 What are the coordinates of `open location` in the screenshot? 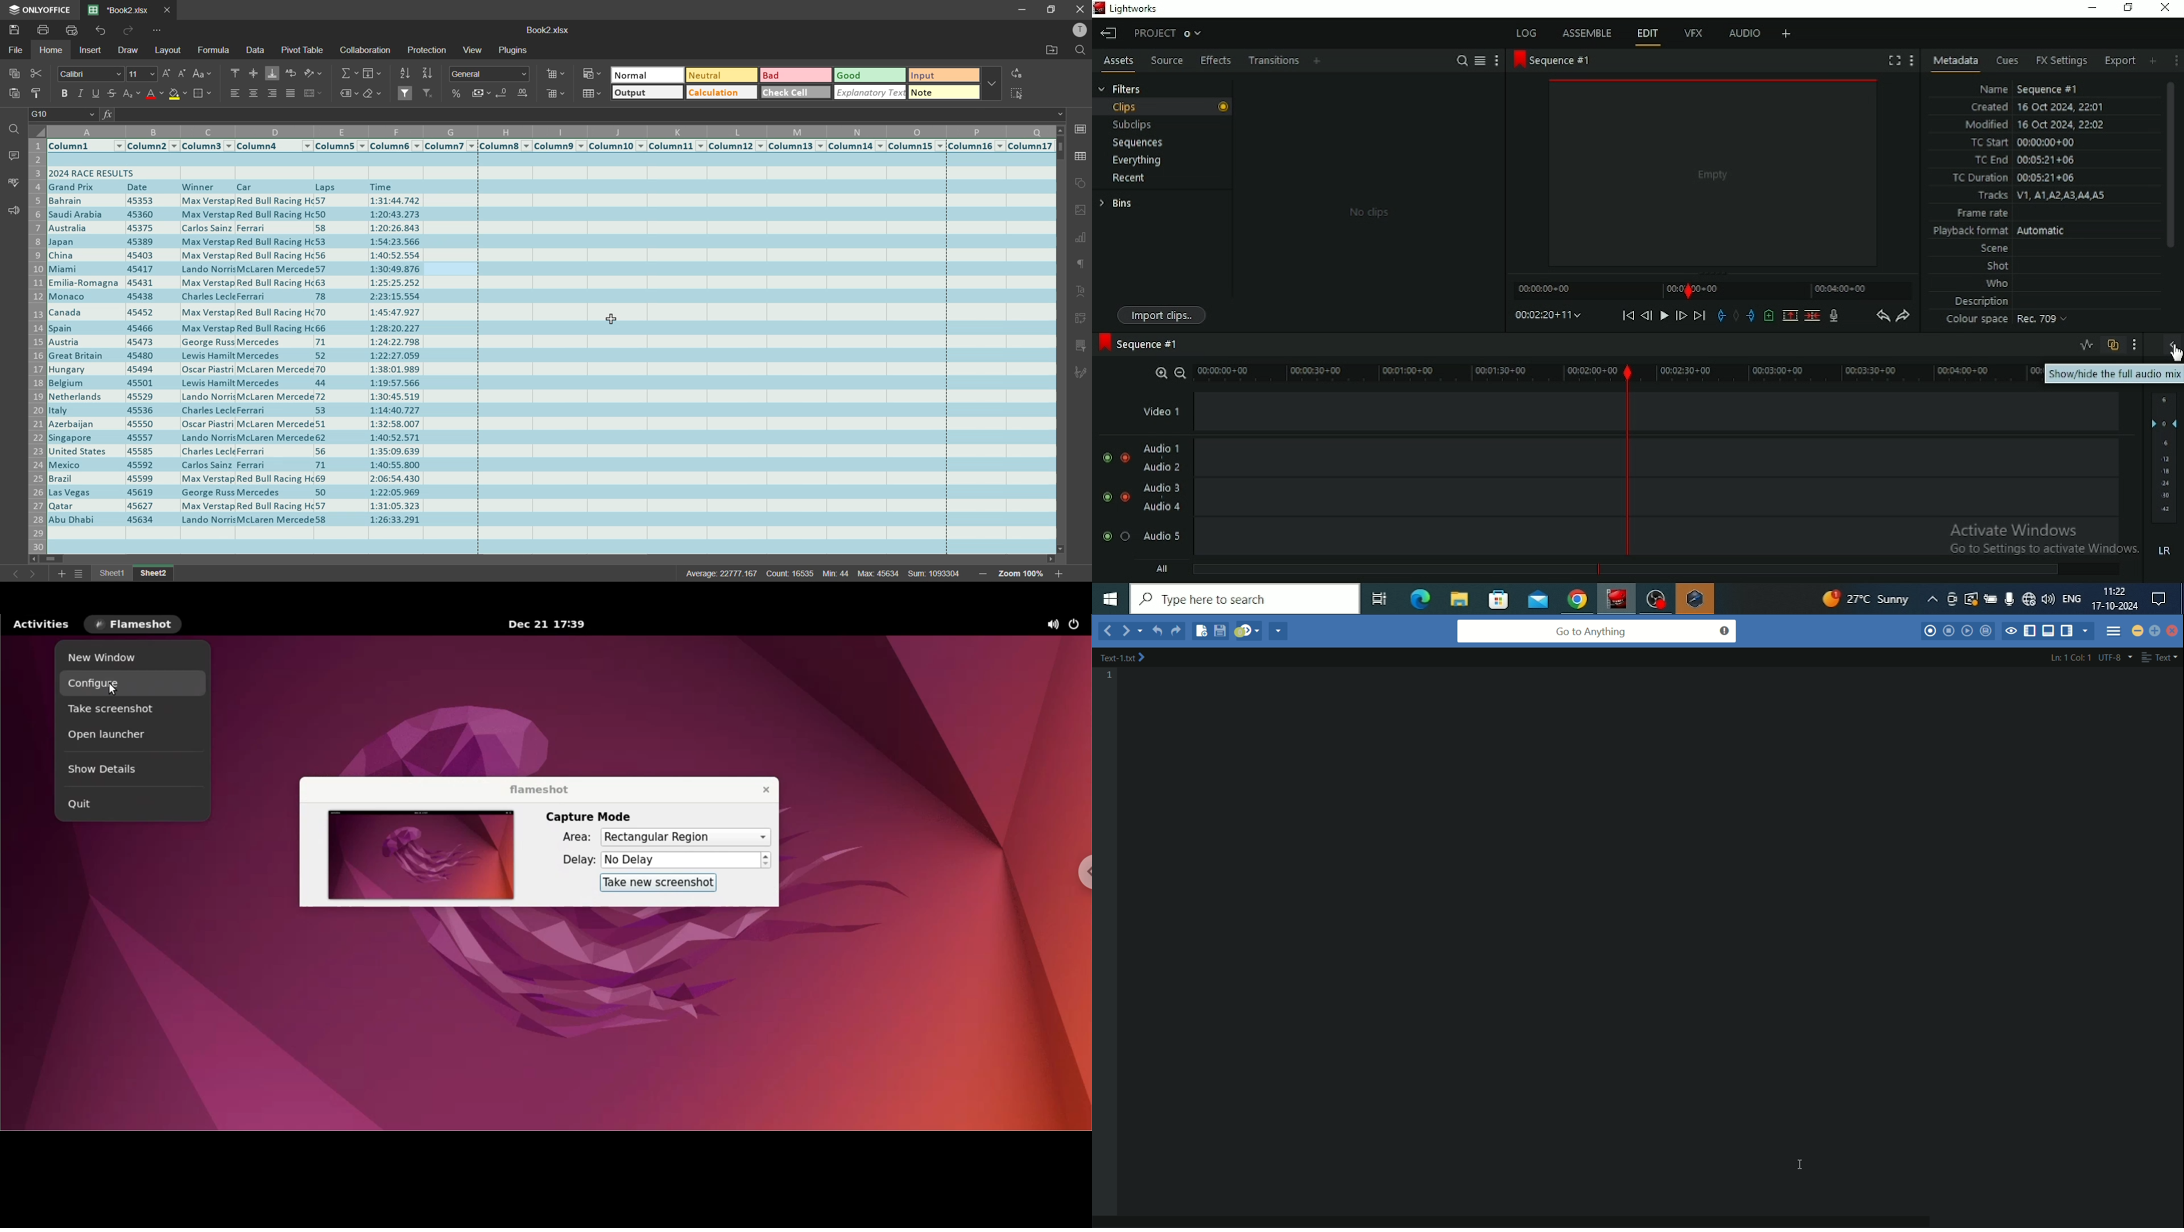 It's located at (1054, 52).